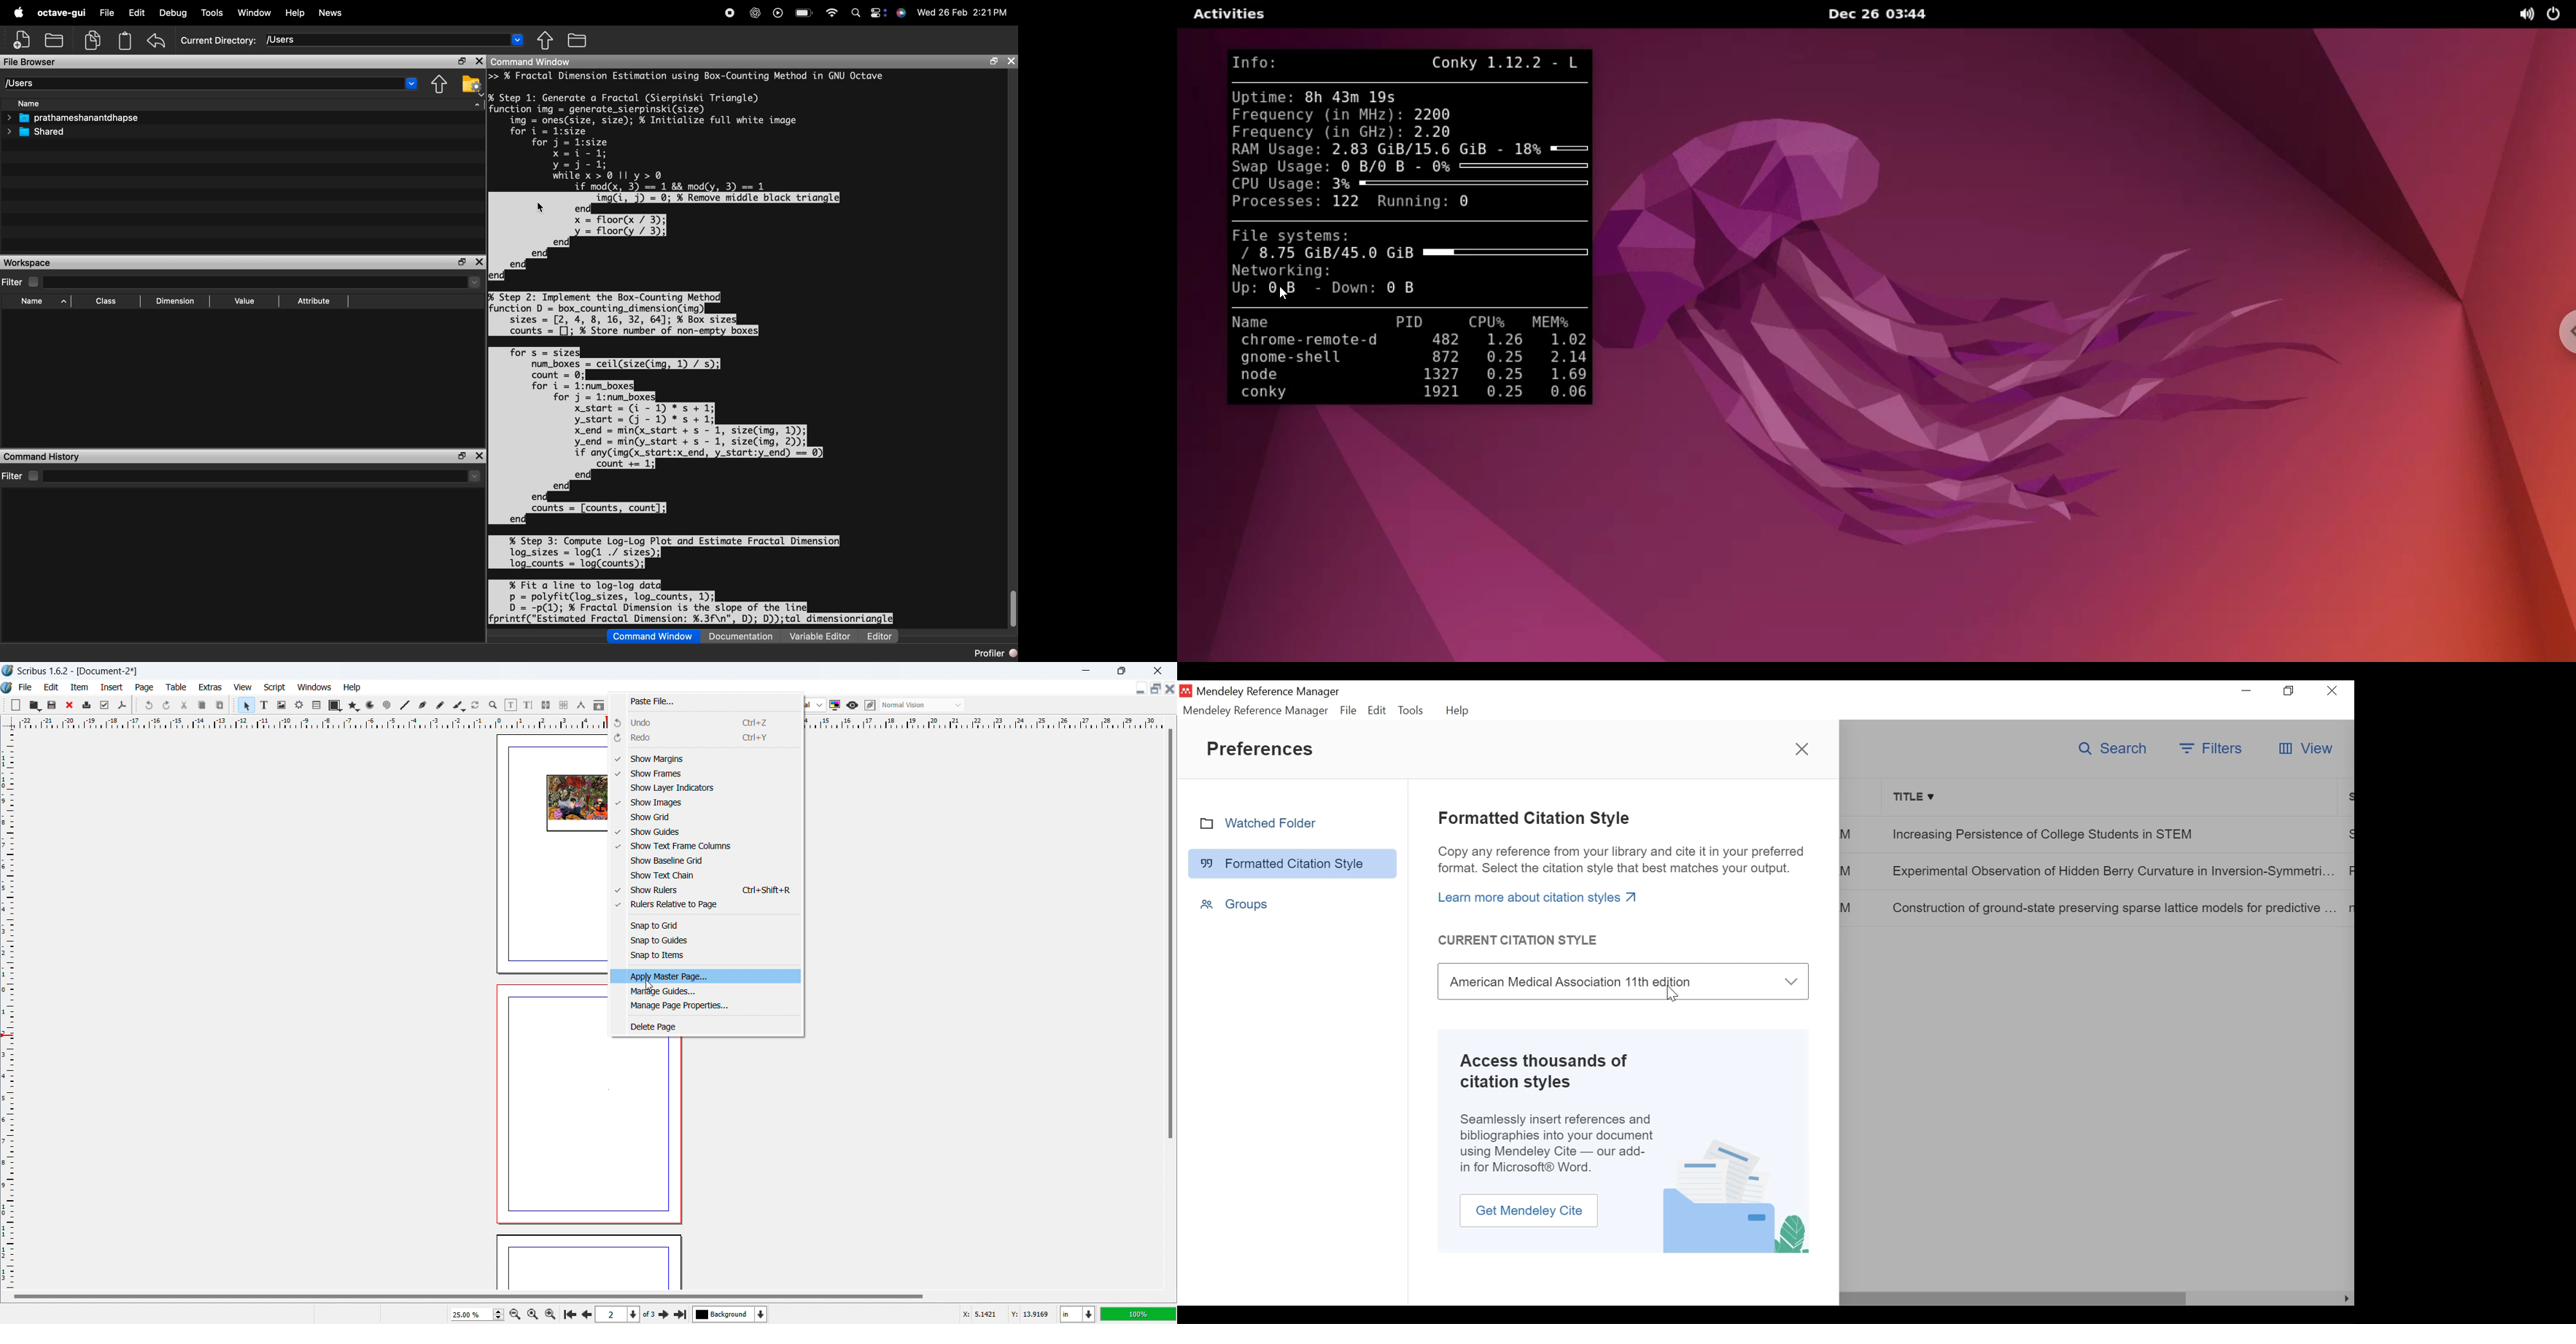  Describe the element at coordinates (852, 706) in the screenshot. I see `preview mode` at that location.